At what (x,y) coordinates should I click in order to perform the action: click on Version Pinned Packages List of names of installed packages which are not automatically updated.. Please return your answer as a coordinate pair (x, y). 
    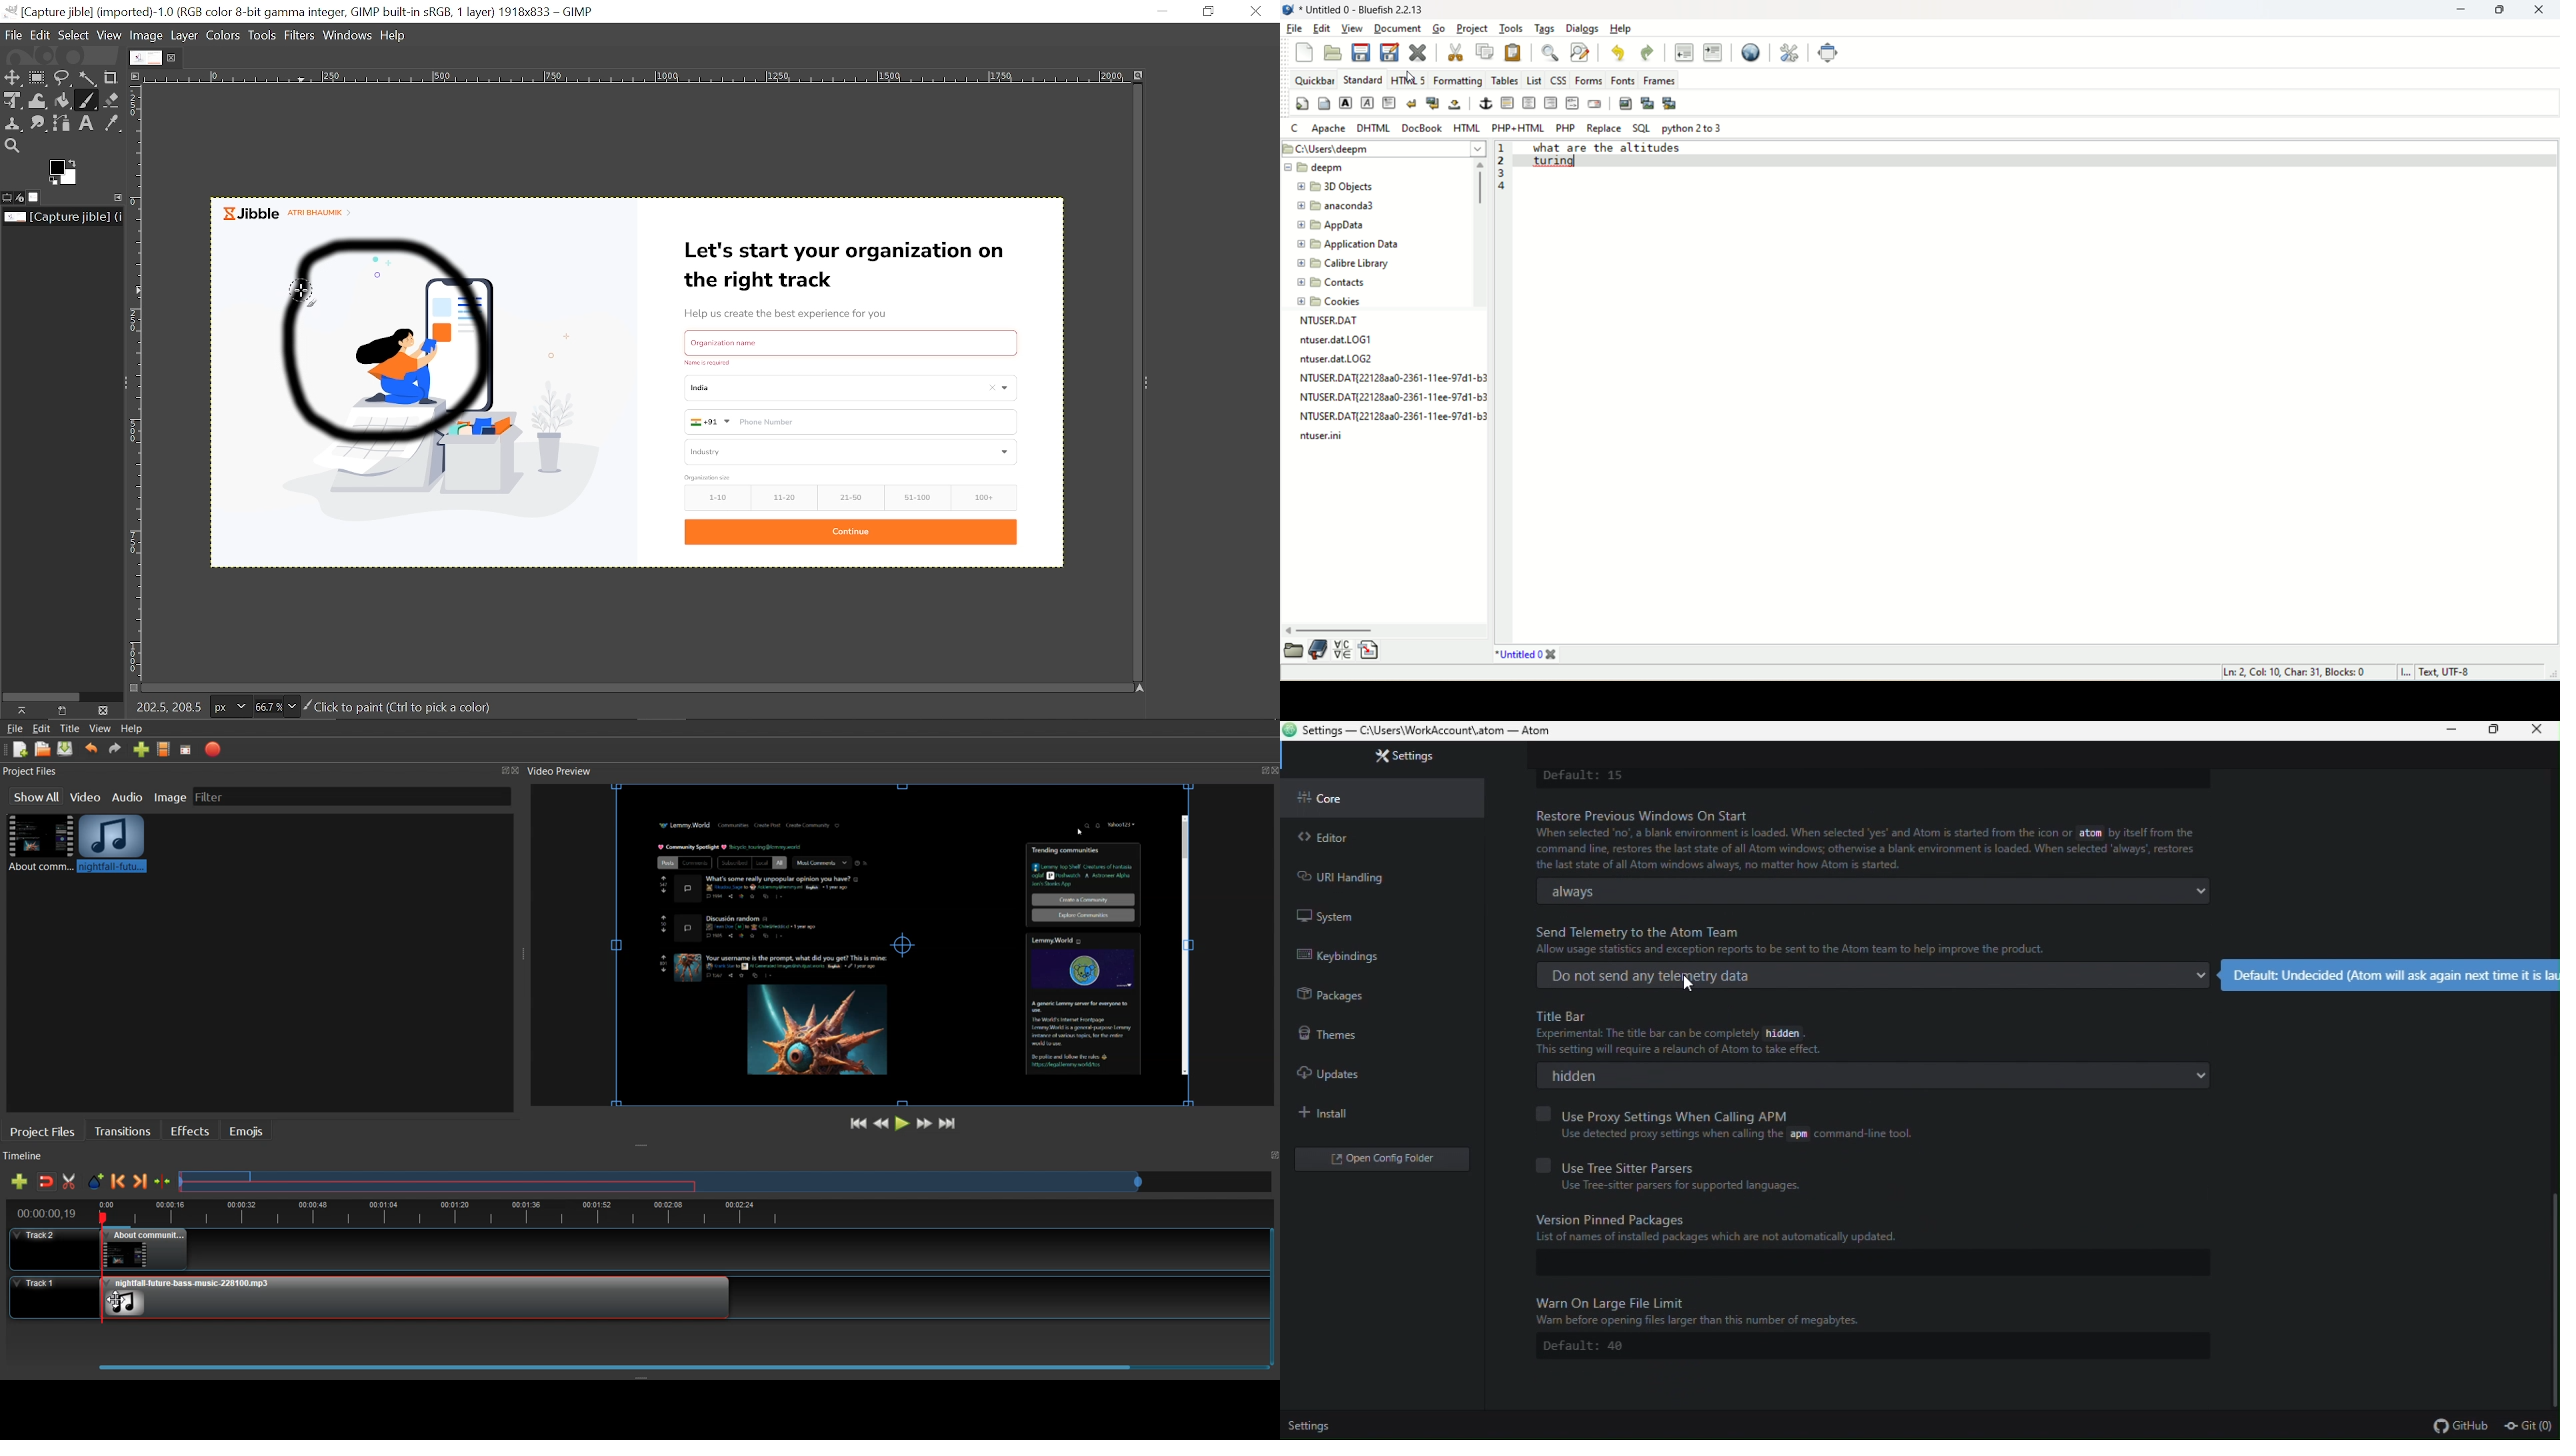
    Looking at the image, I should click on (1864, 1233).